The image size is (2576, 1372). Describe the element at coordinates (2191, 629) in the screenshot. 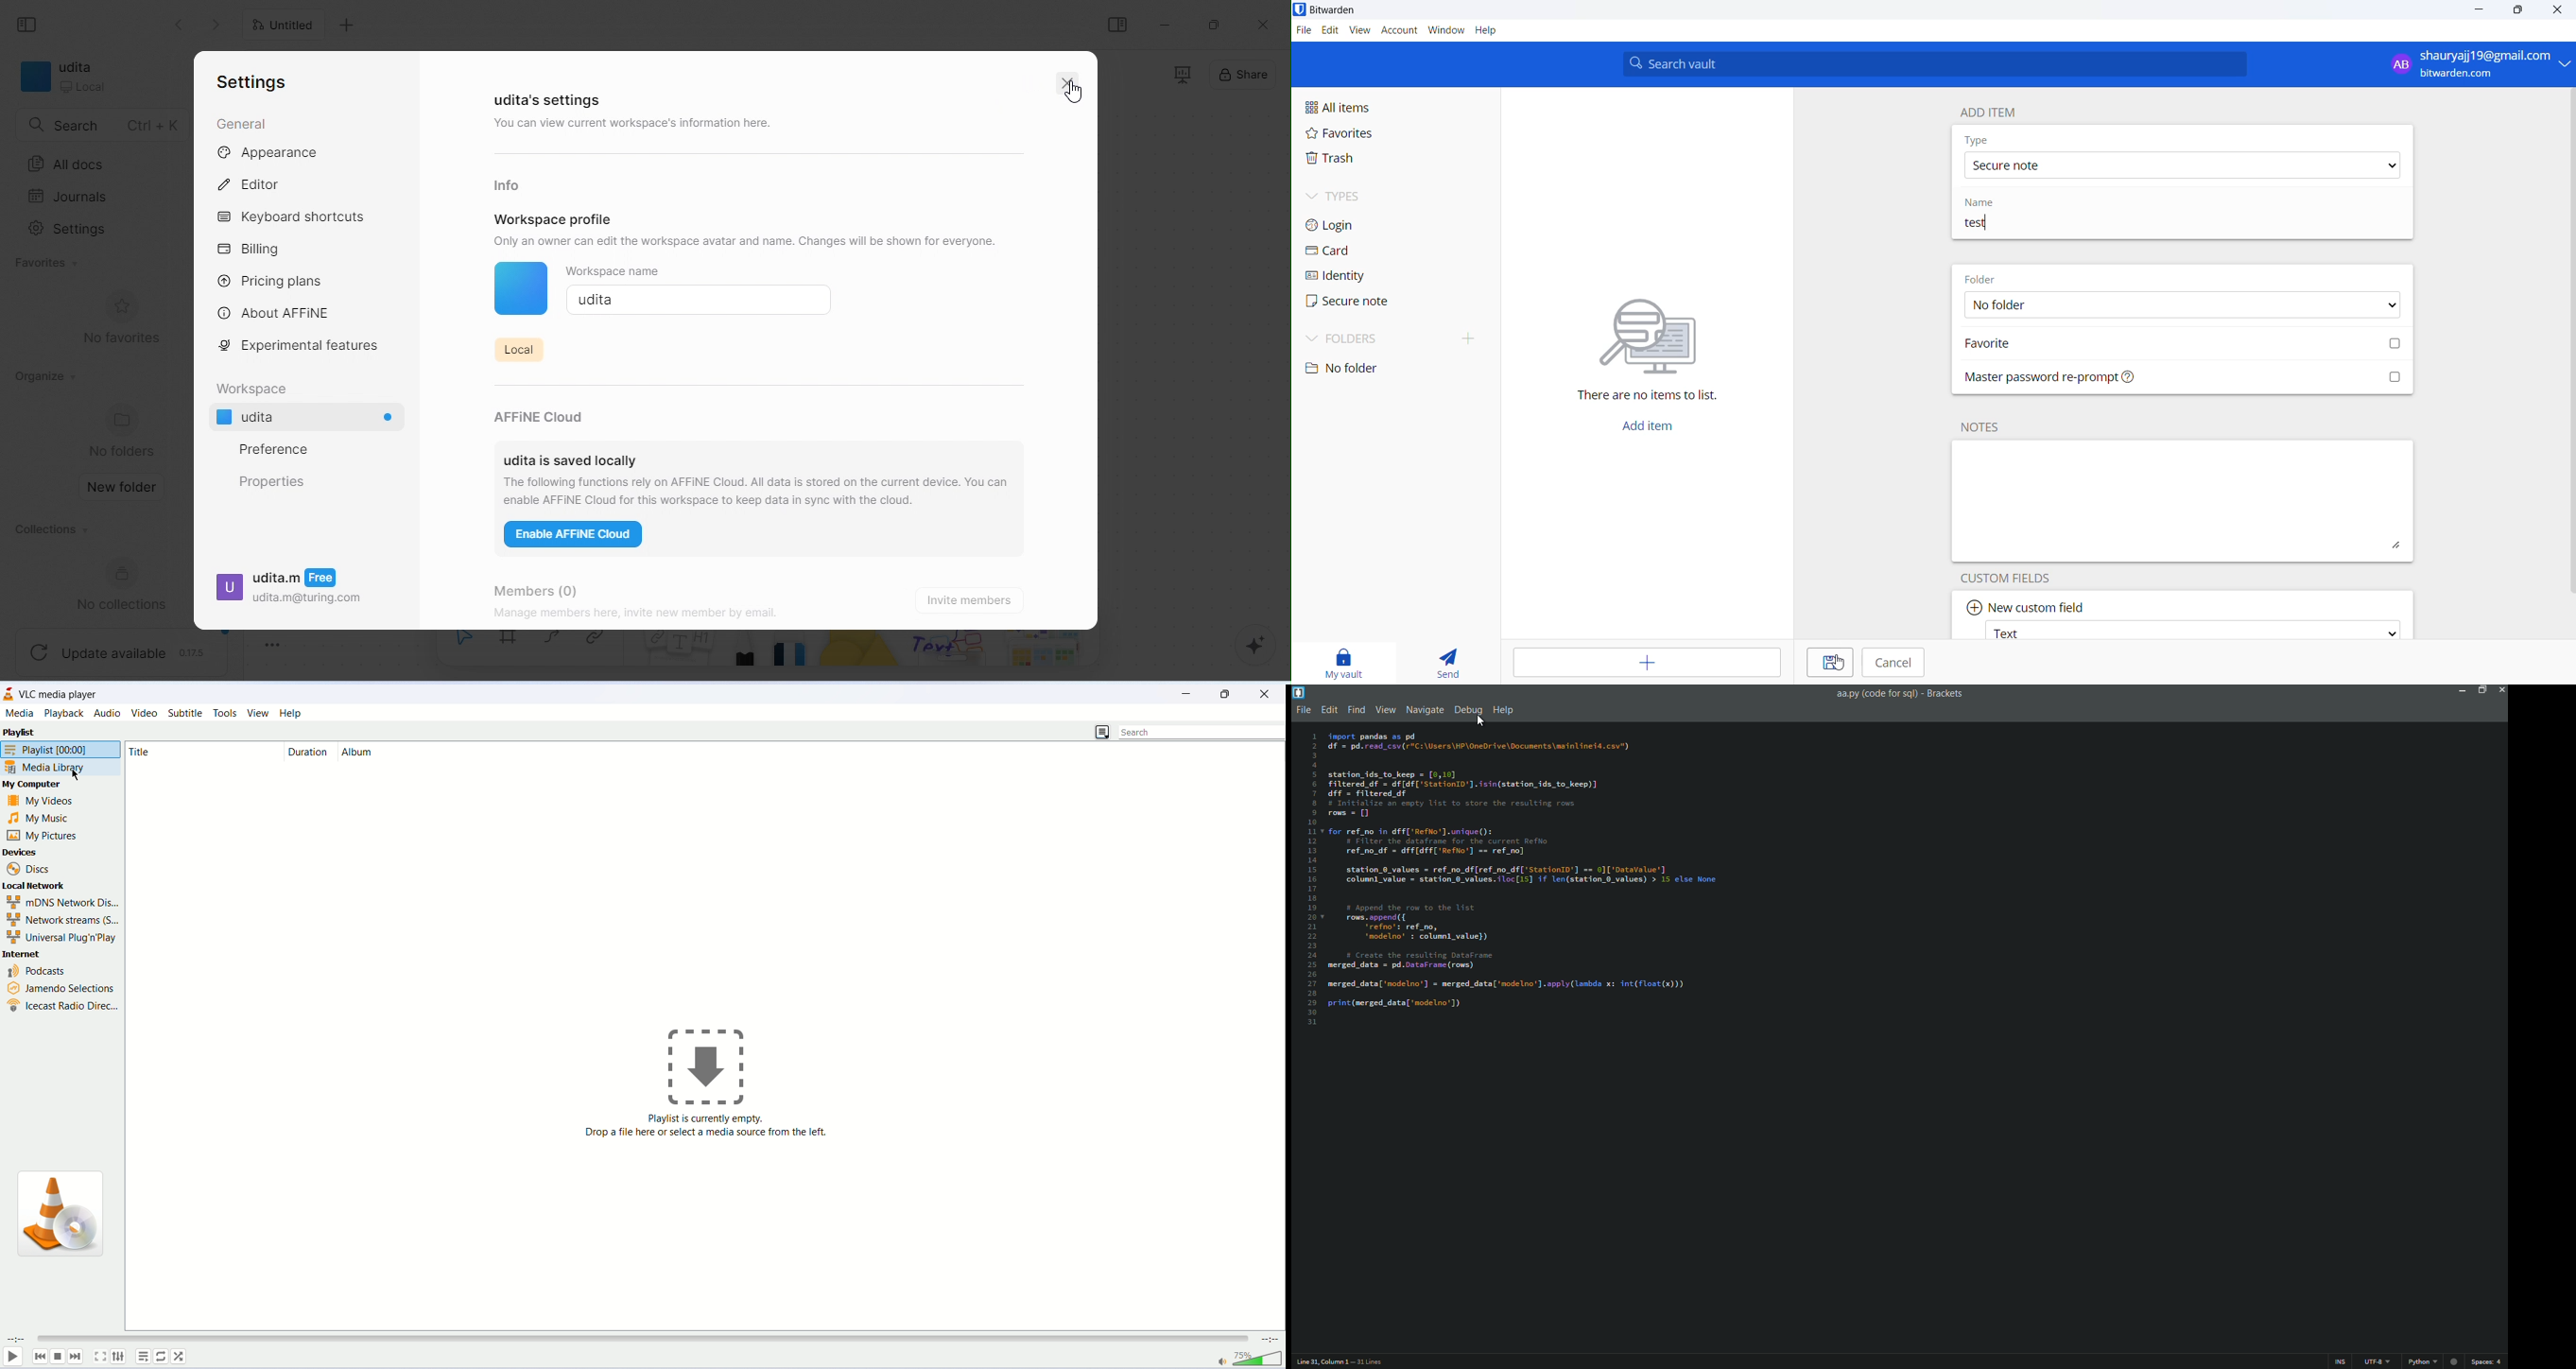

I see `new field options` at that location.